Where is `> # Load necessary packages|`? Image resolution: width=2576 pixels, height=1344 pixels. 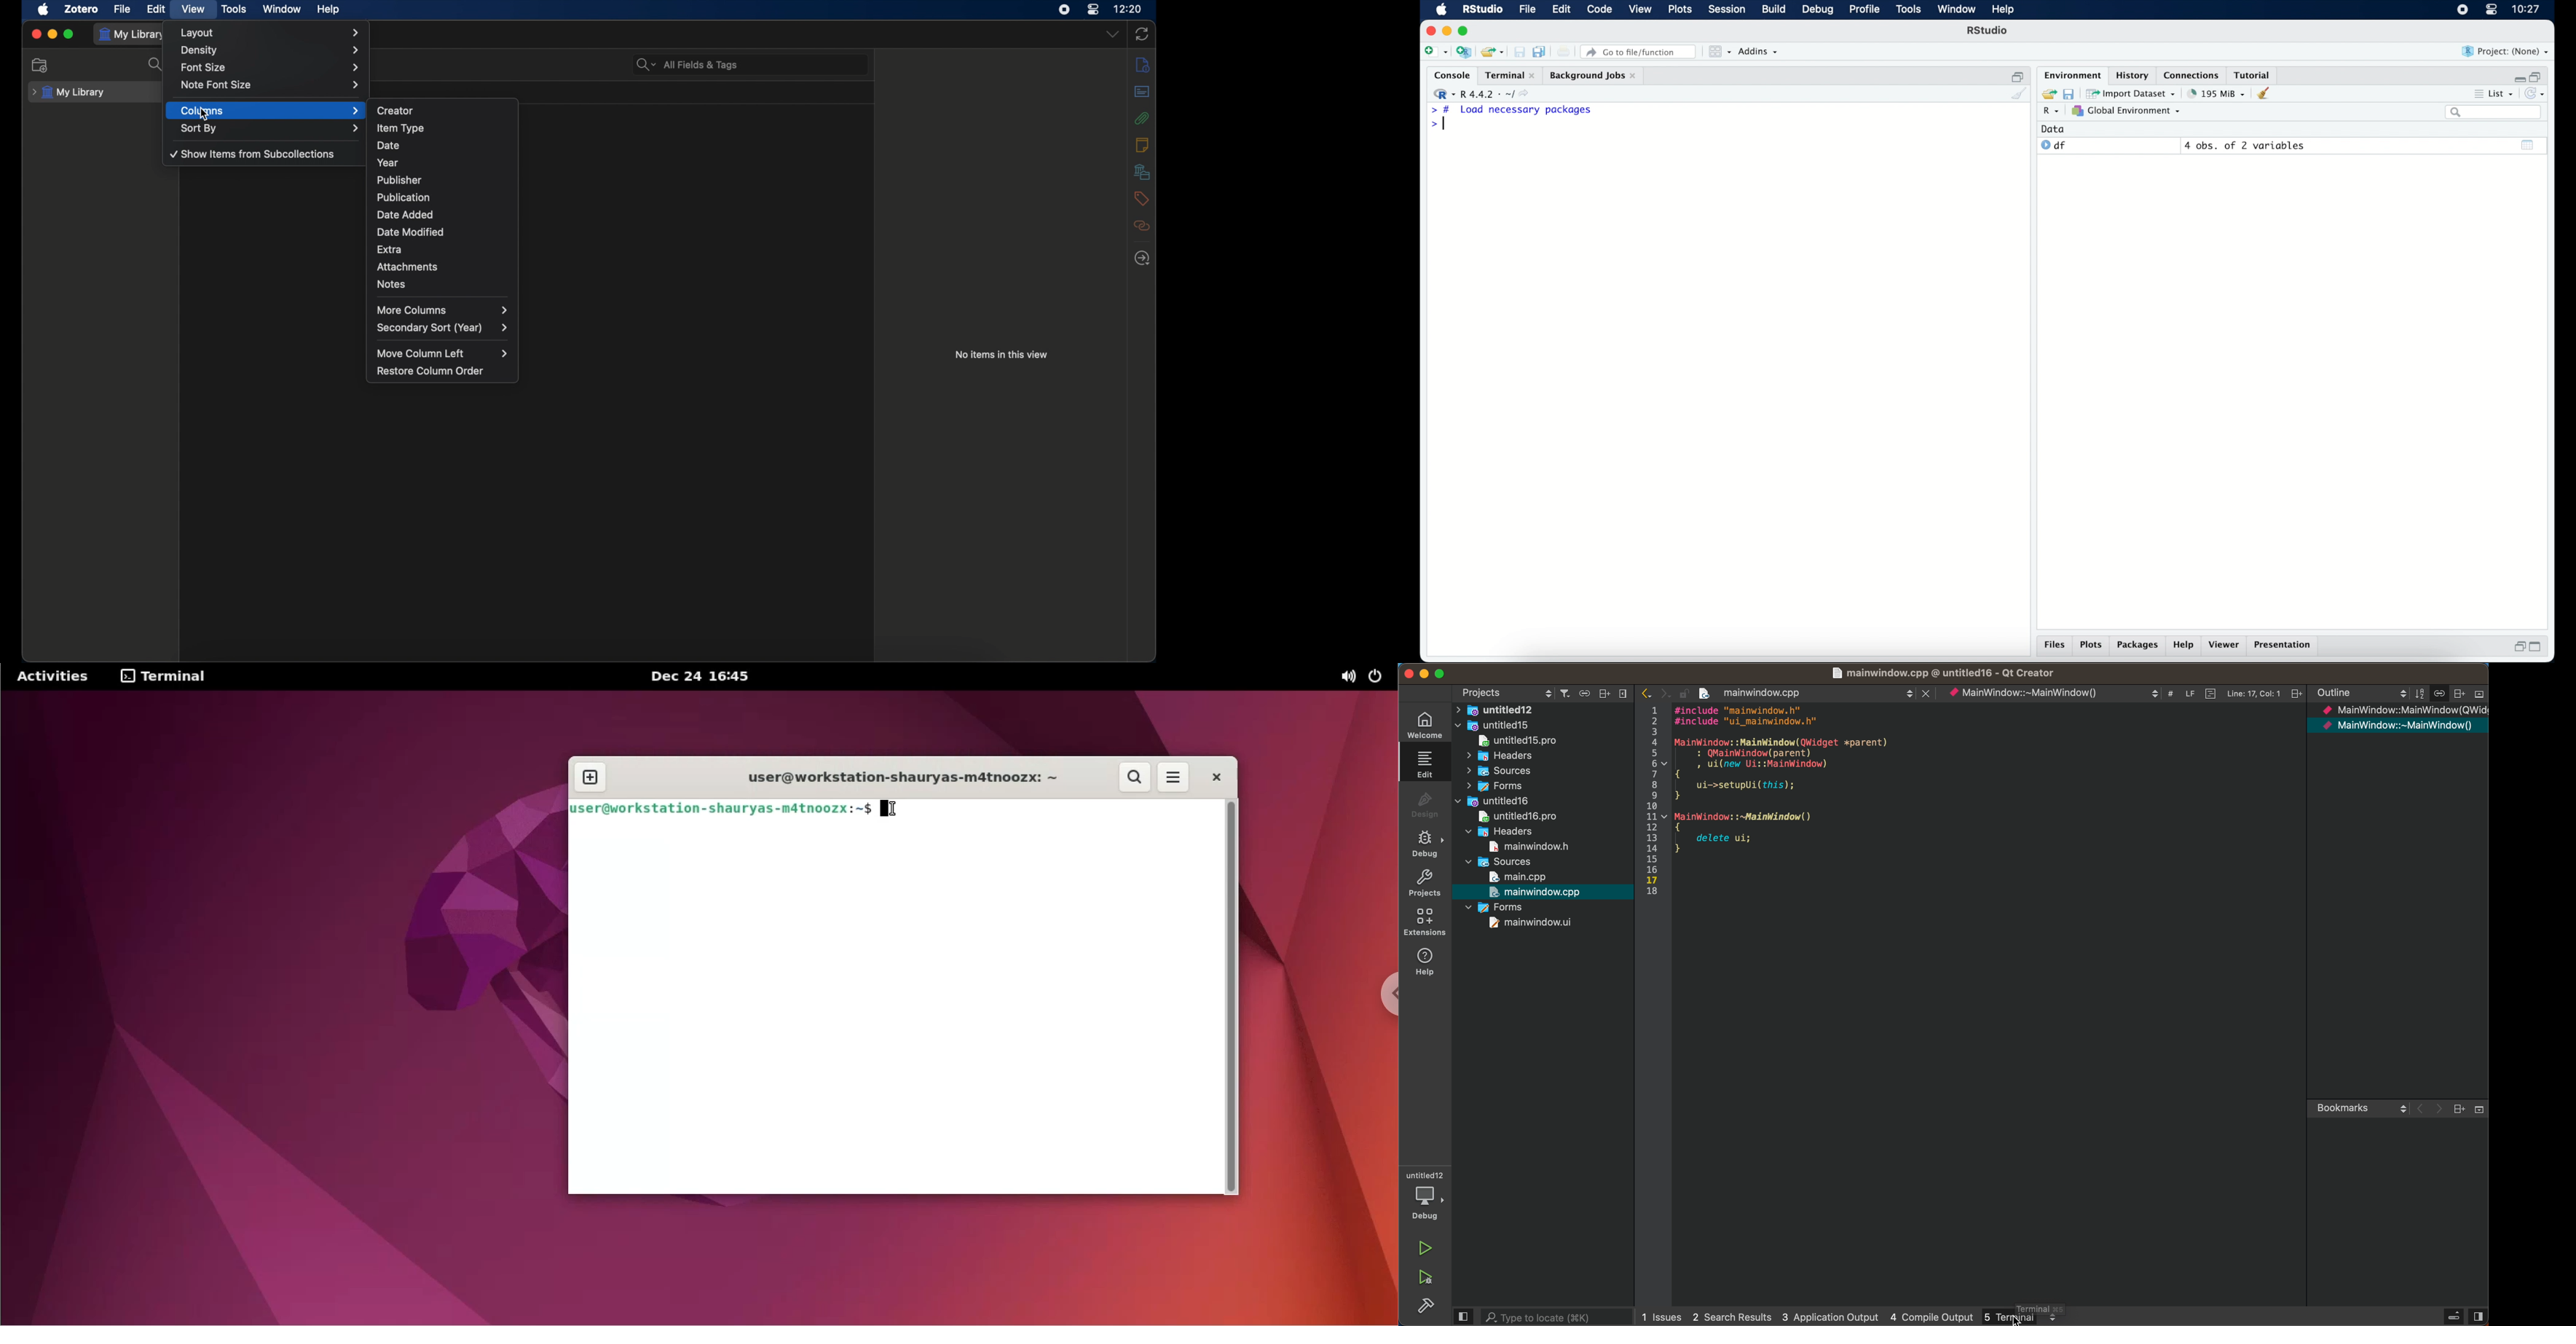
> # Load necessary packages| is located at coordinates (1511, 110).